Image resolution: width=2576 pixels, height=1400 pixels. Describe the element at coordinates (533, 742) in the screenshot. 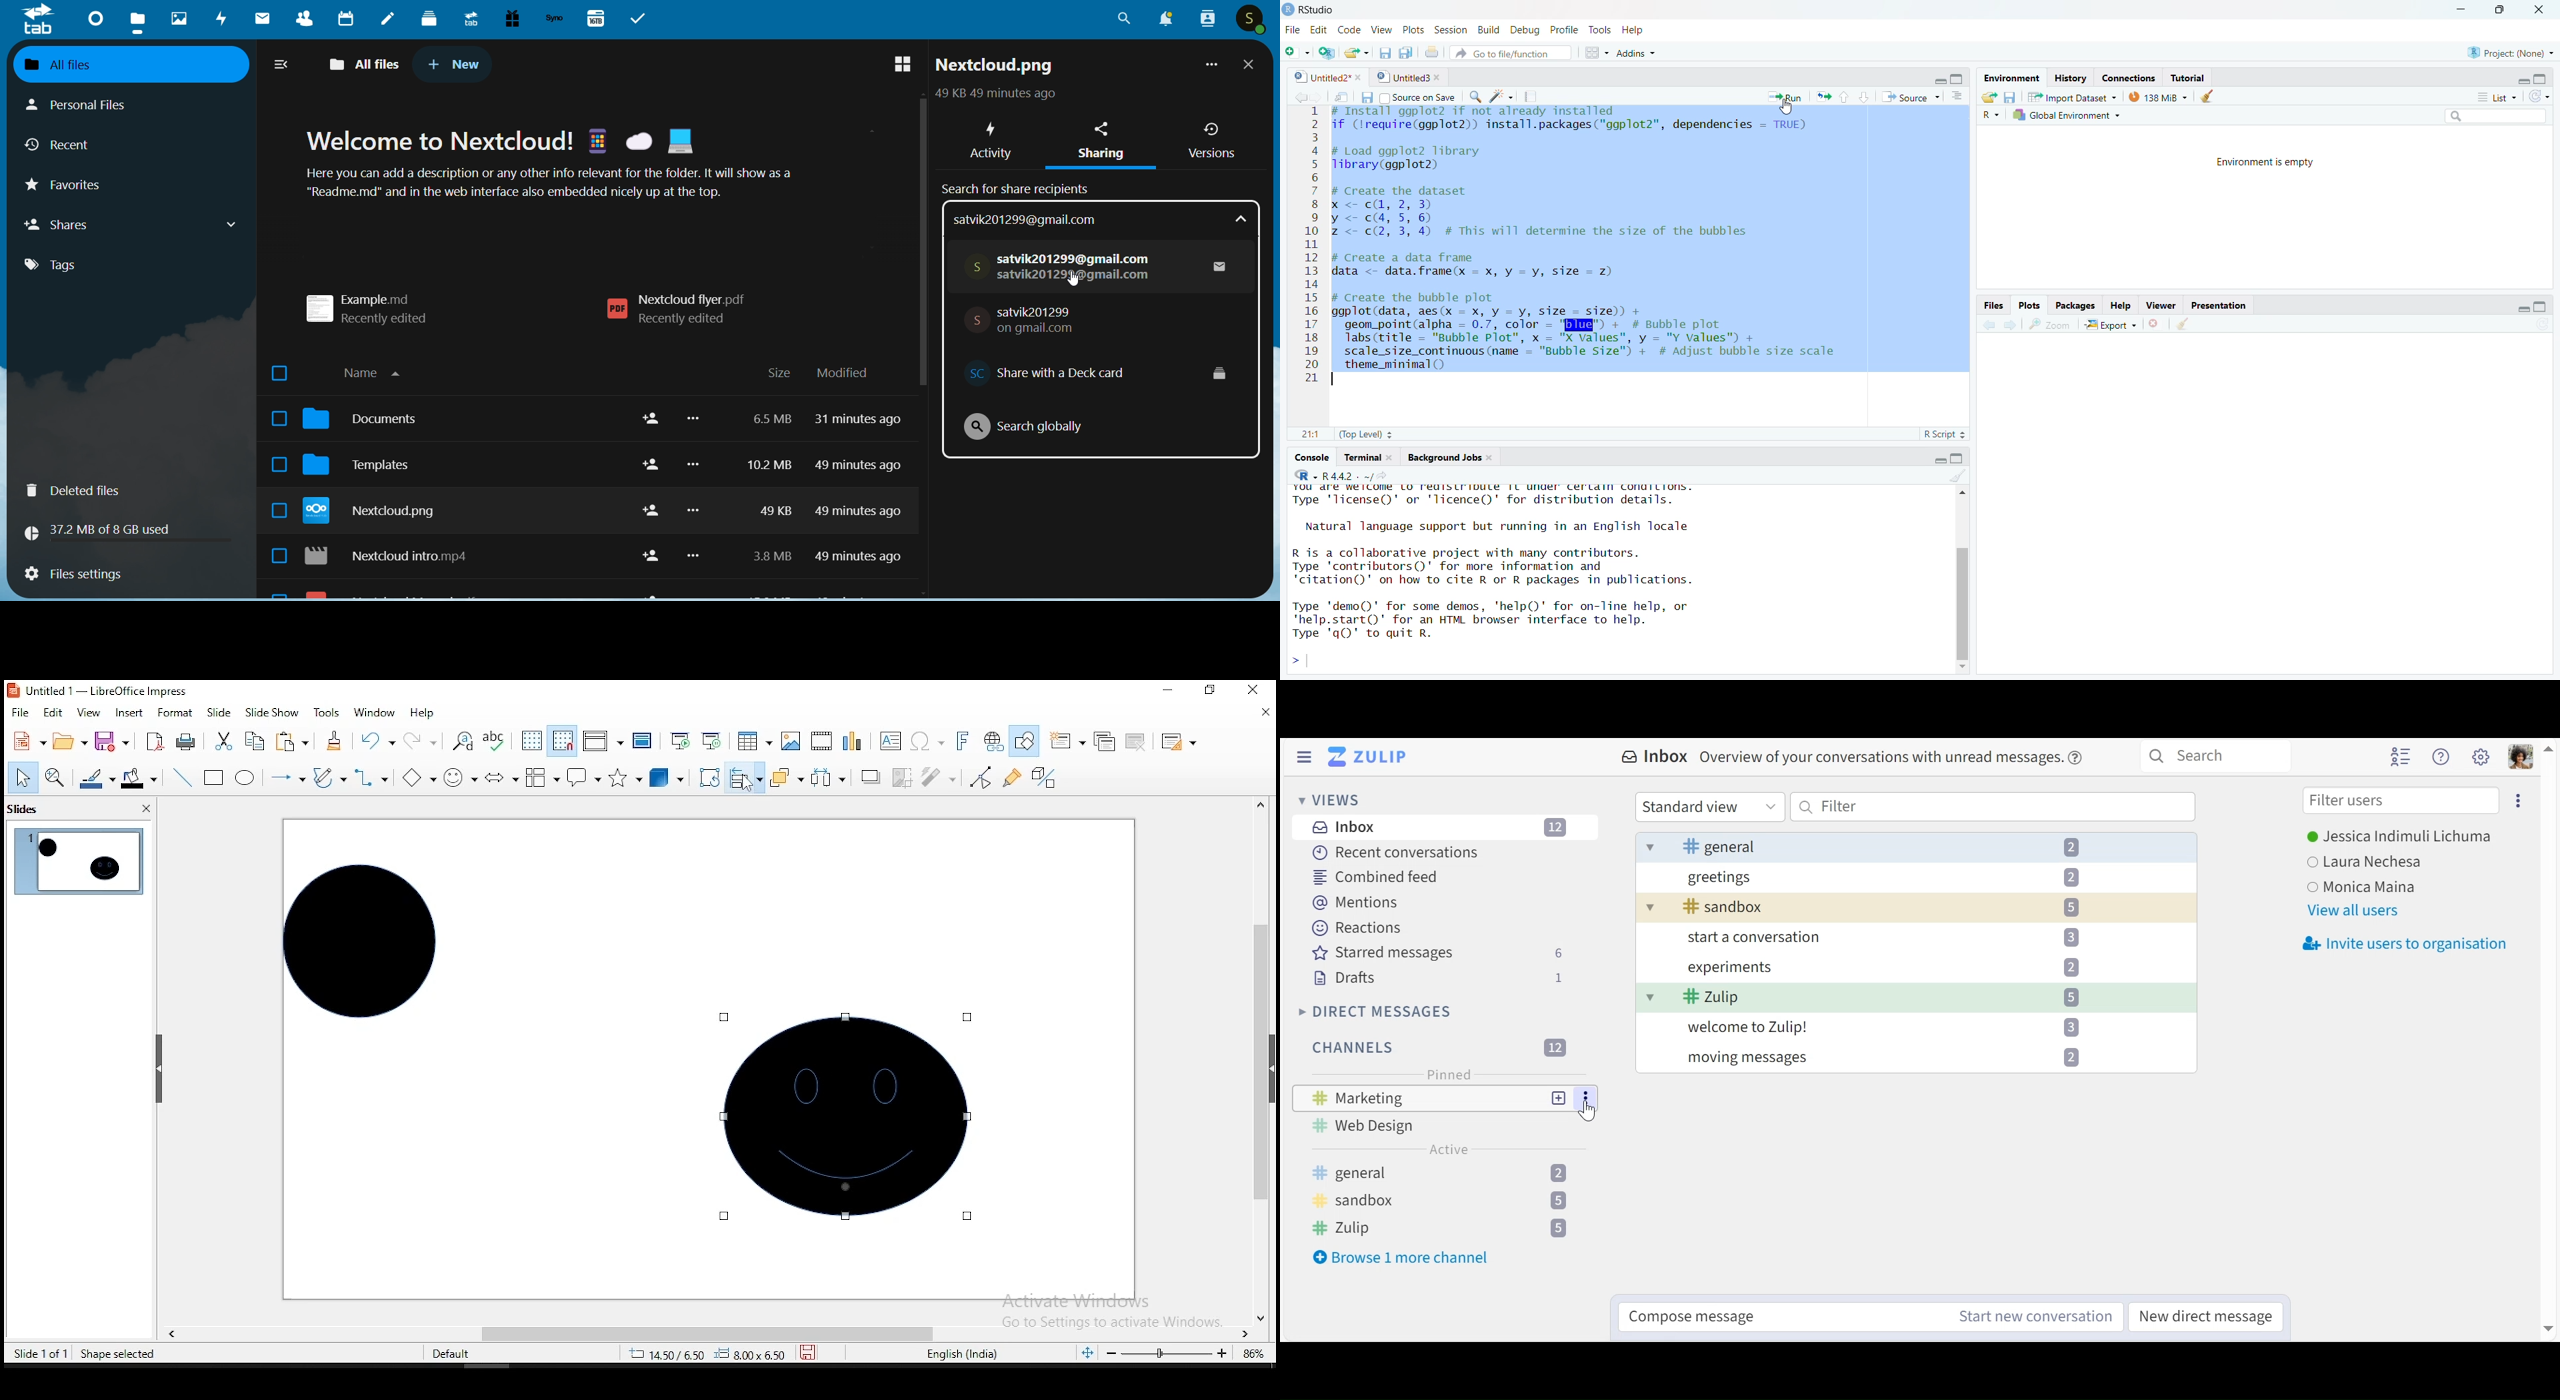

I see `display grid` at that location.